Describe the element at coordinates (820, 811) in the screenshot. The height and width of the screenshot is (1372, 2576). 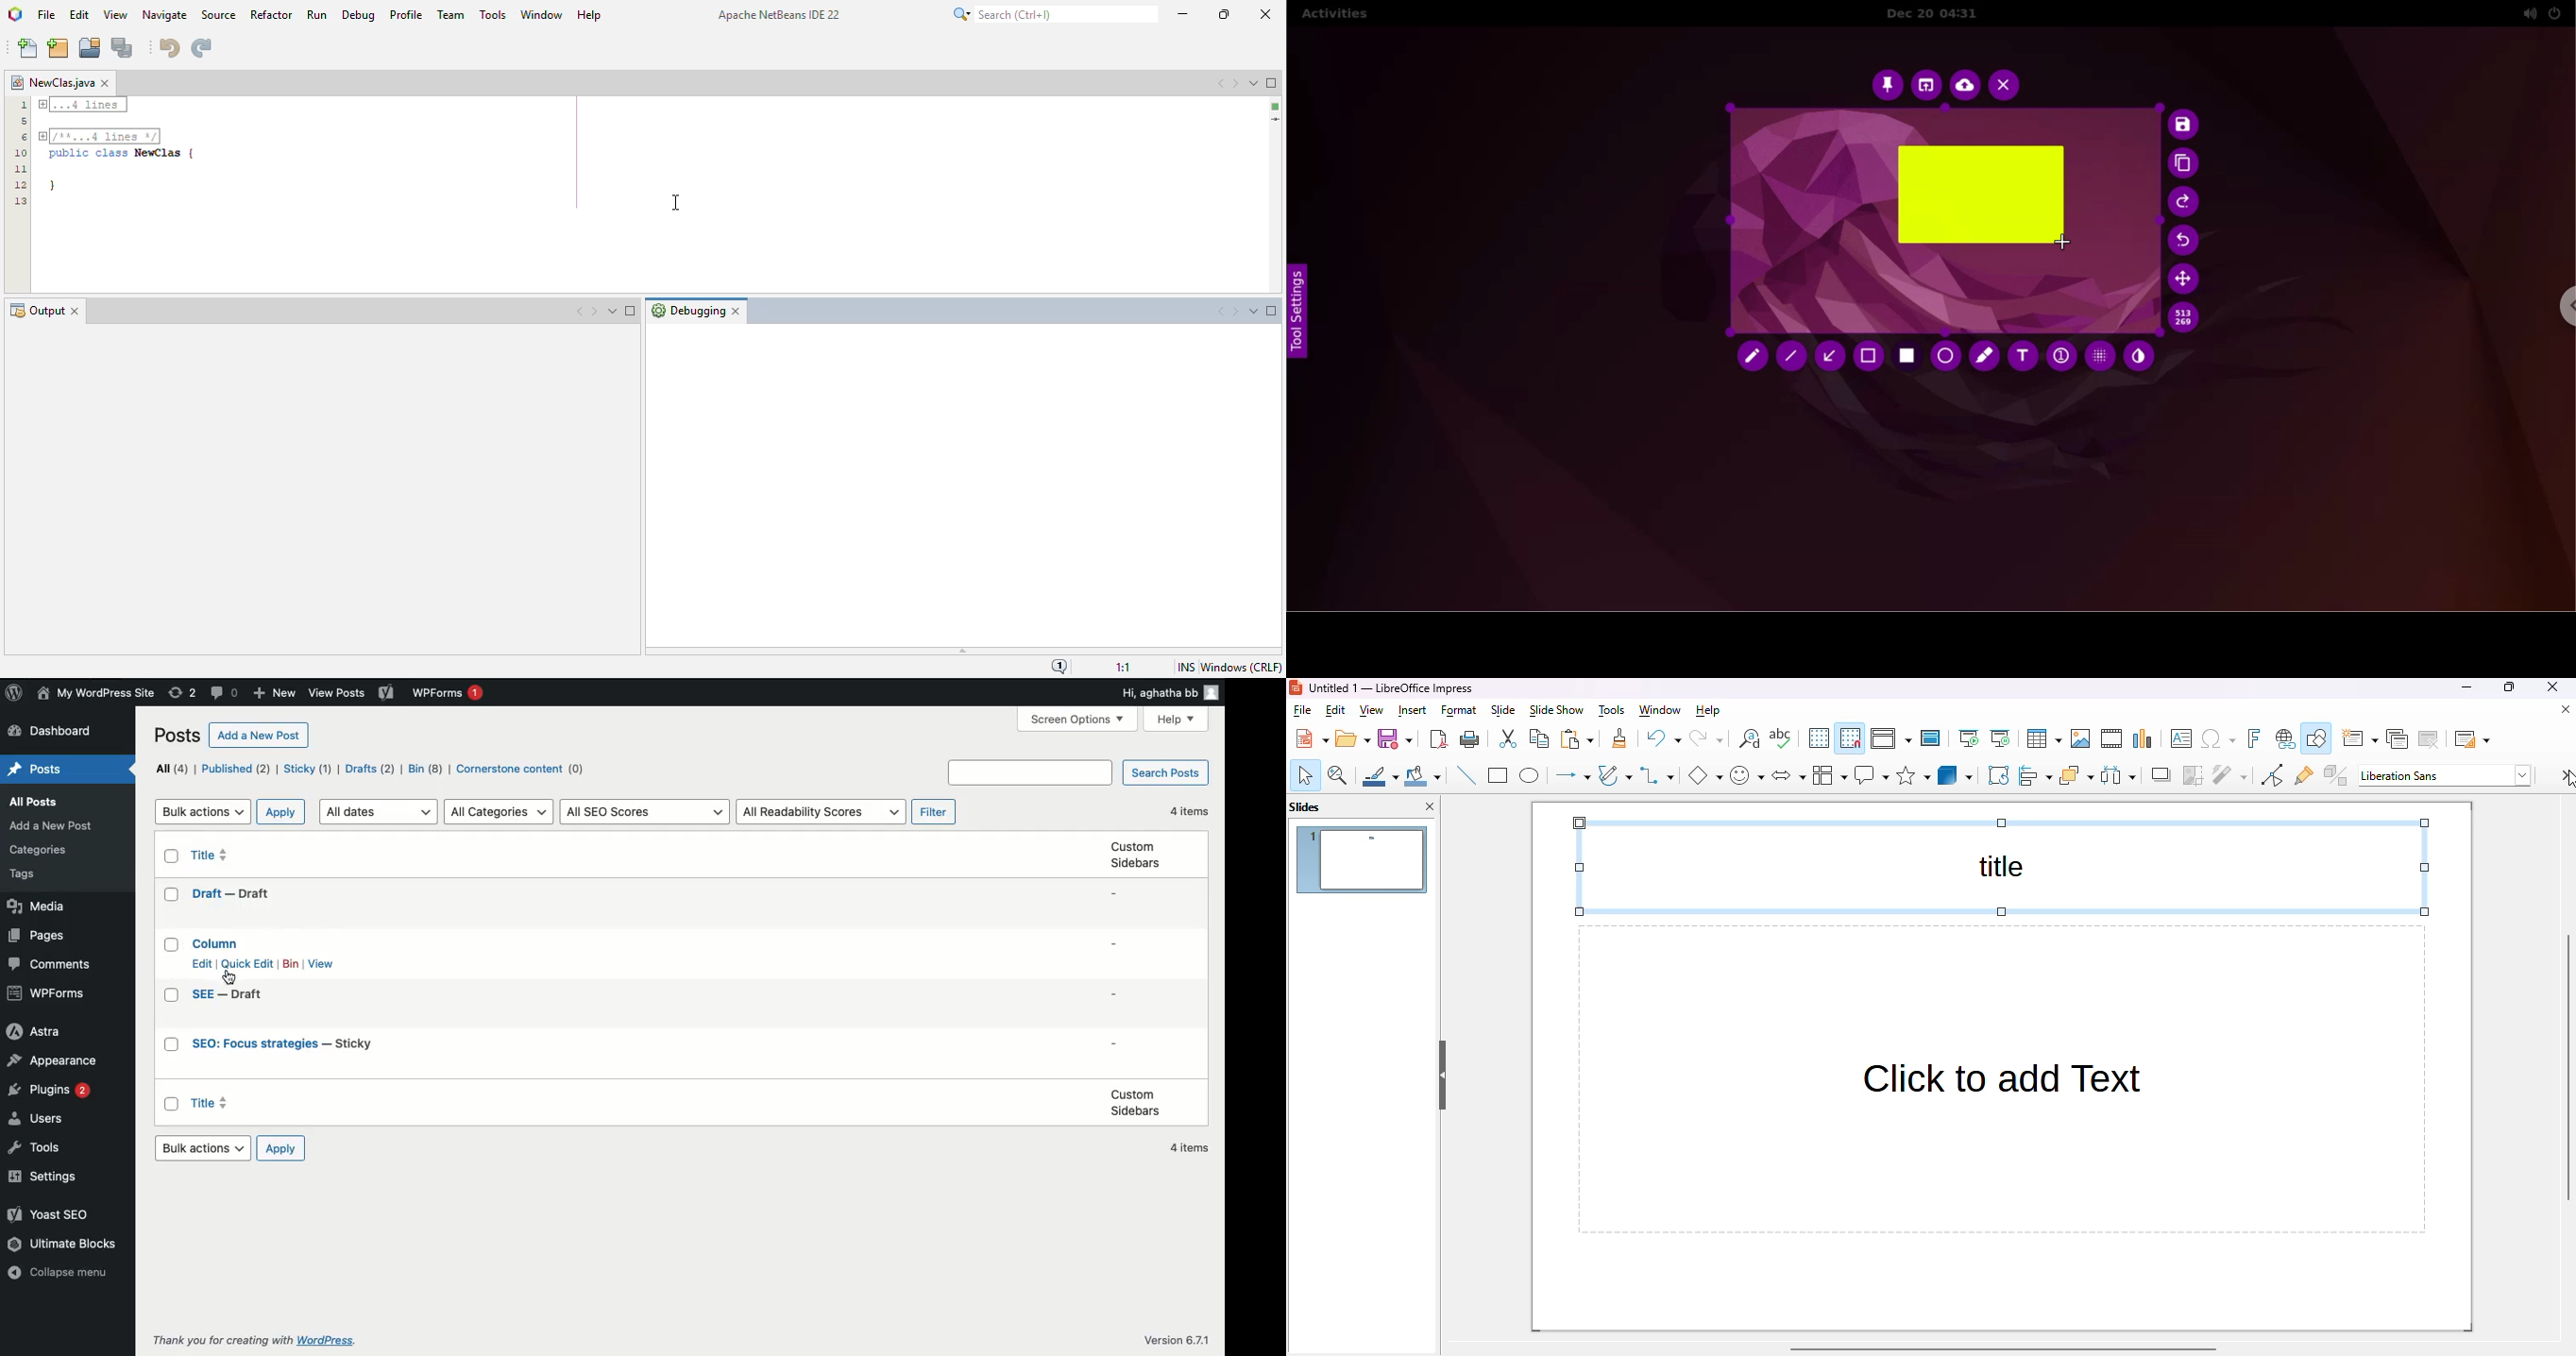
I see `All readability scores` at that location.